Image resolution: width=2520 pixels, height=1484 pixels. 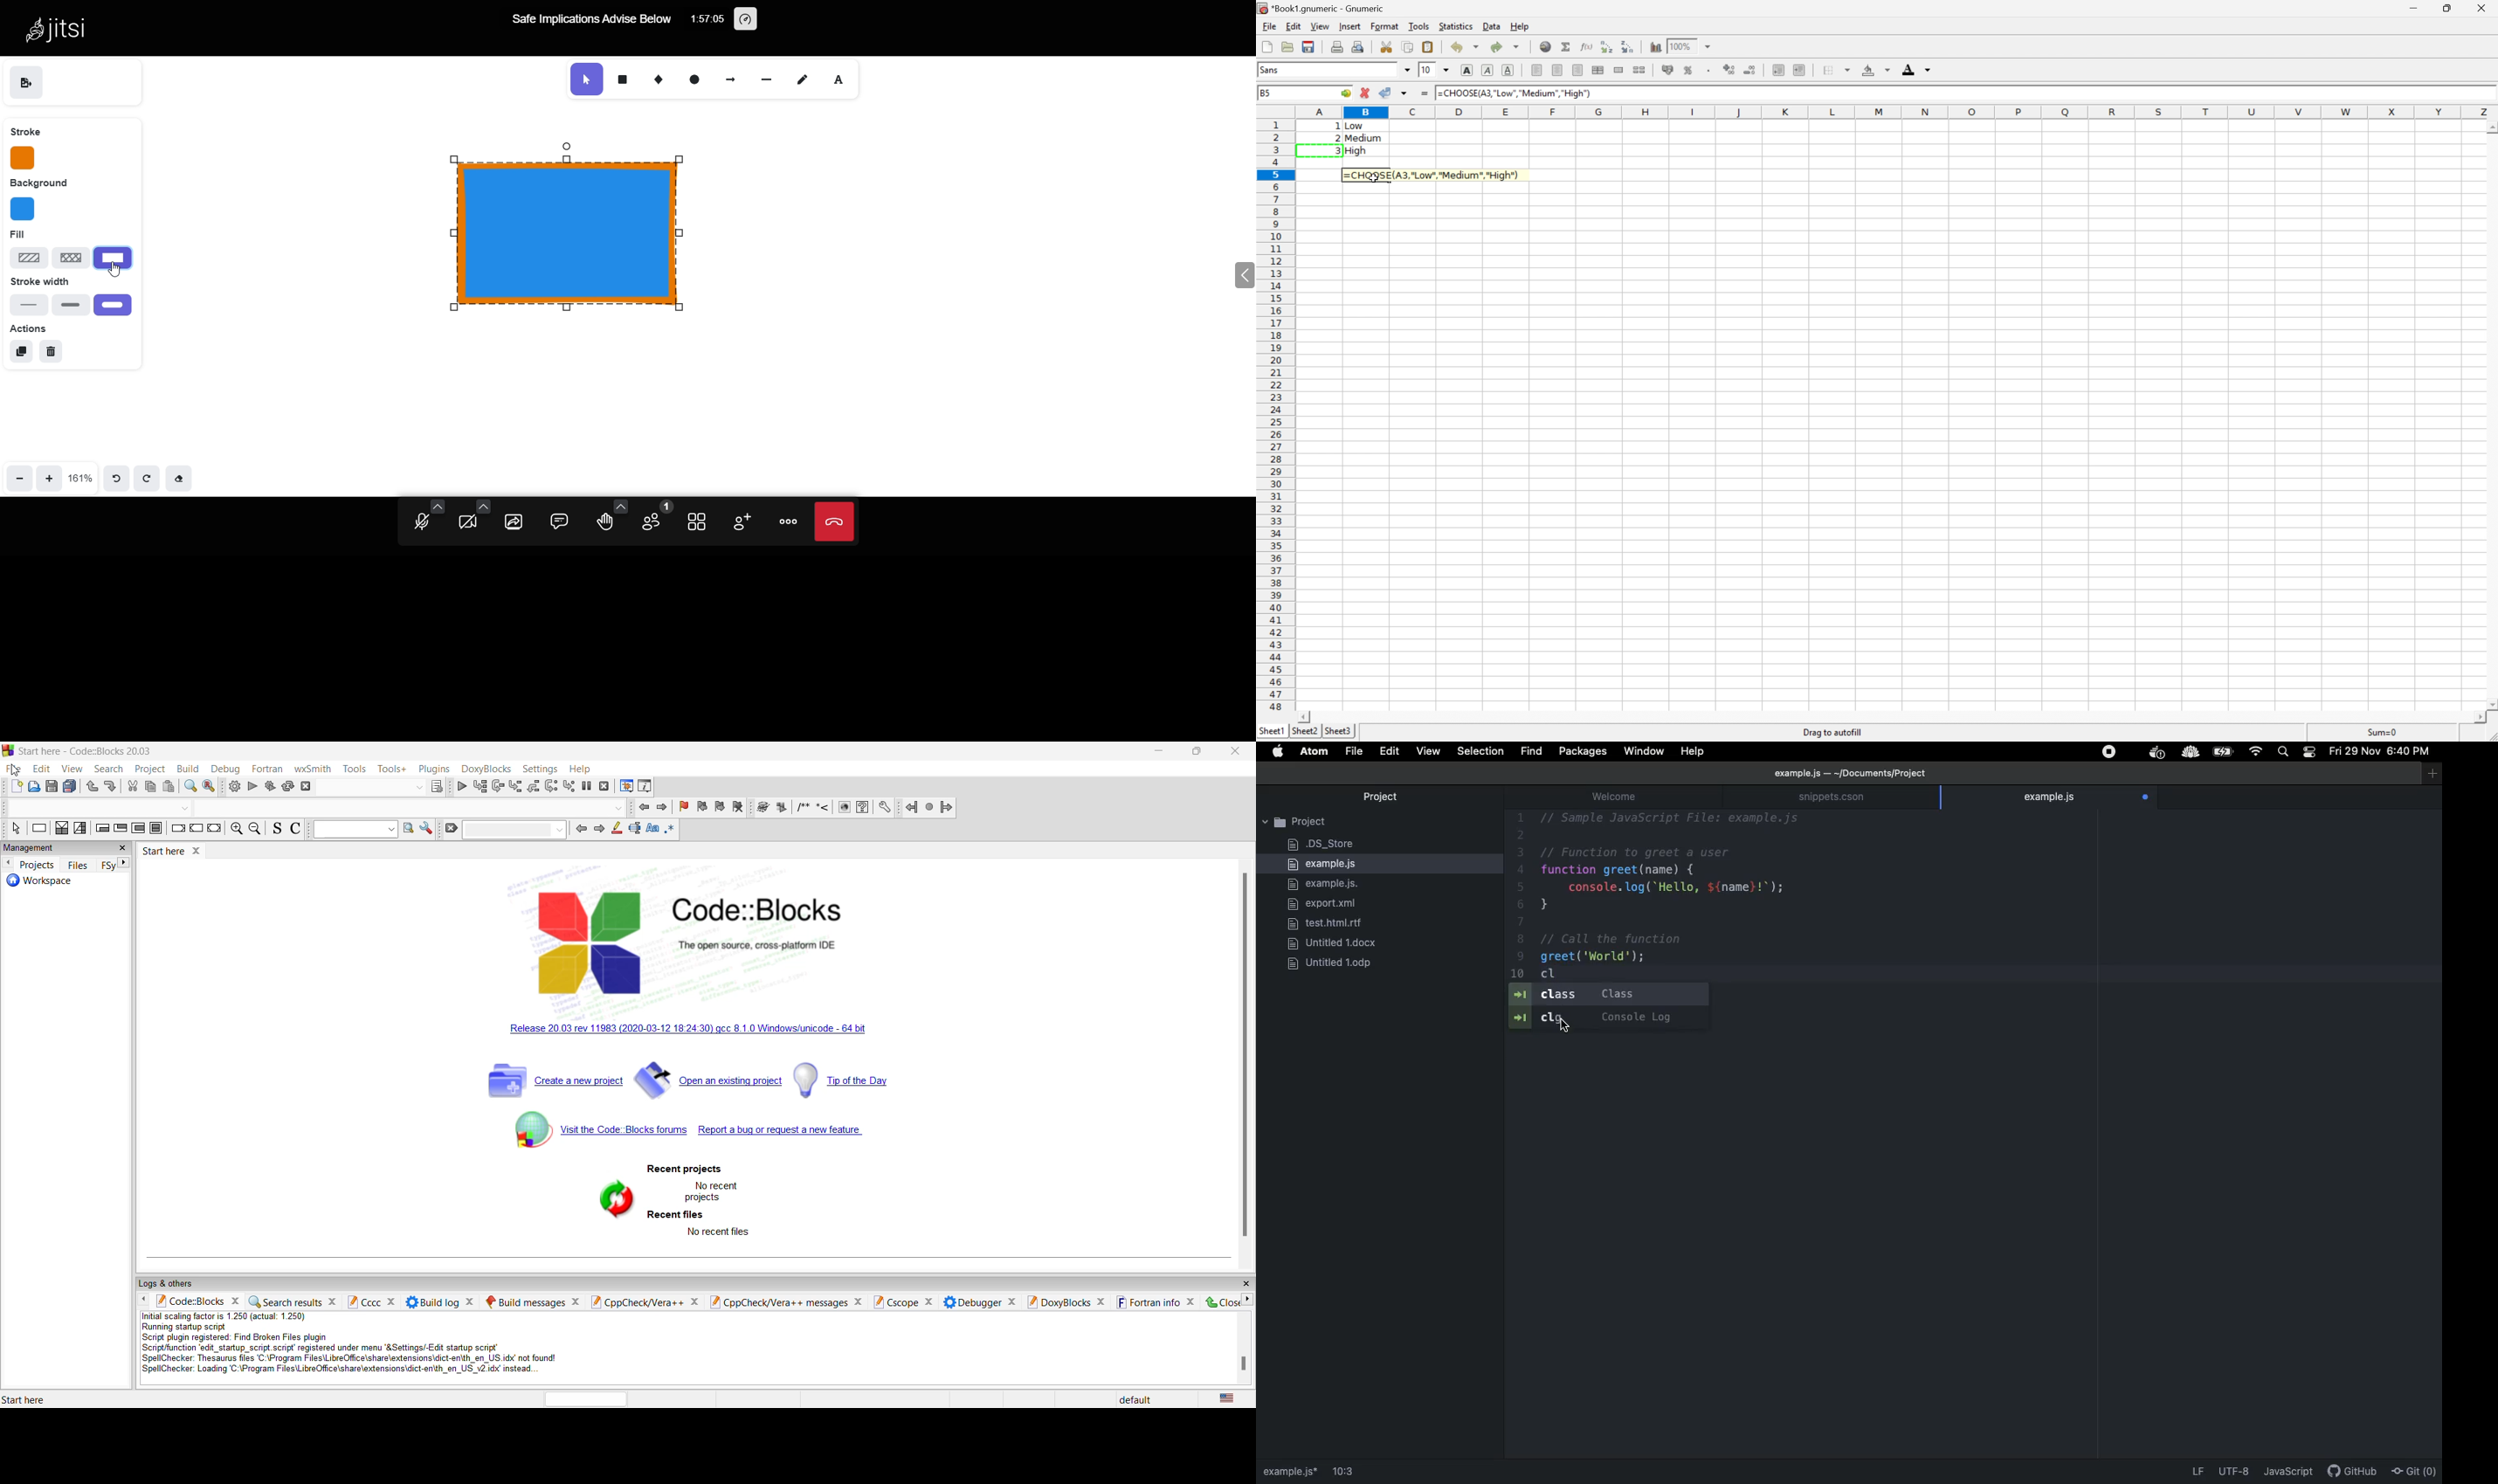 What do you see at coordinates (1421, 26) in the screenshot?
I see `Tools` at bounding box center [1421, 26].